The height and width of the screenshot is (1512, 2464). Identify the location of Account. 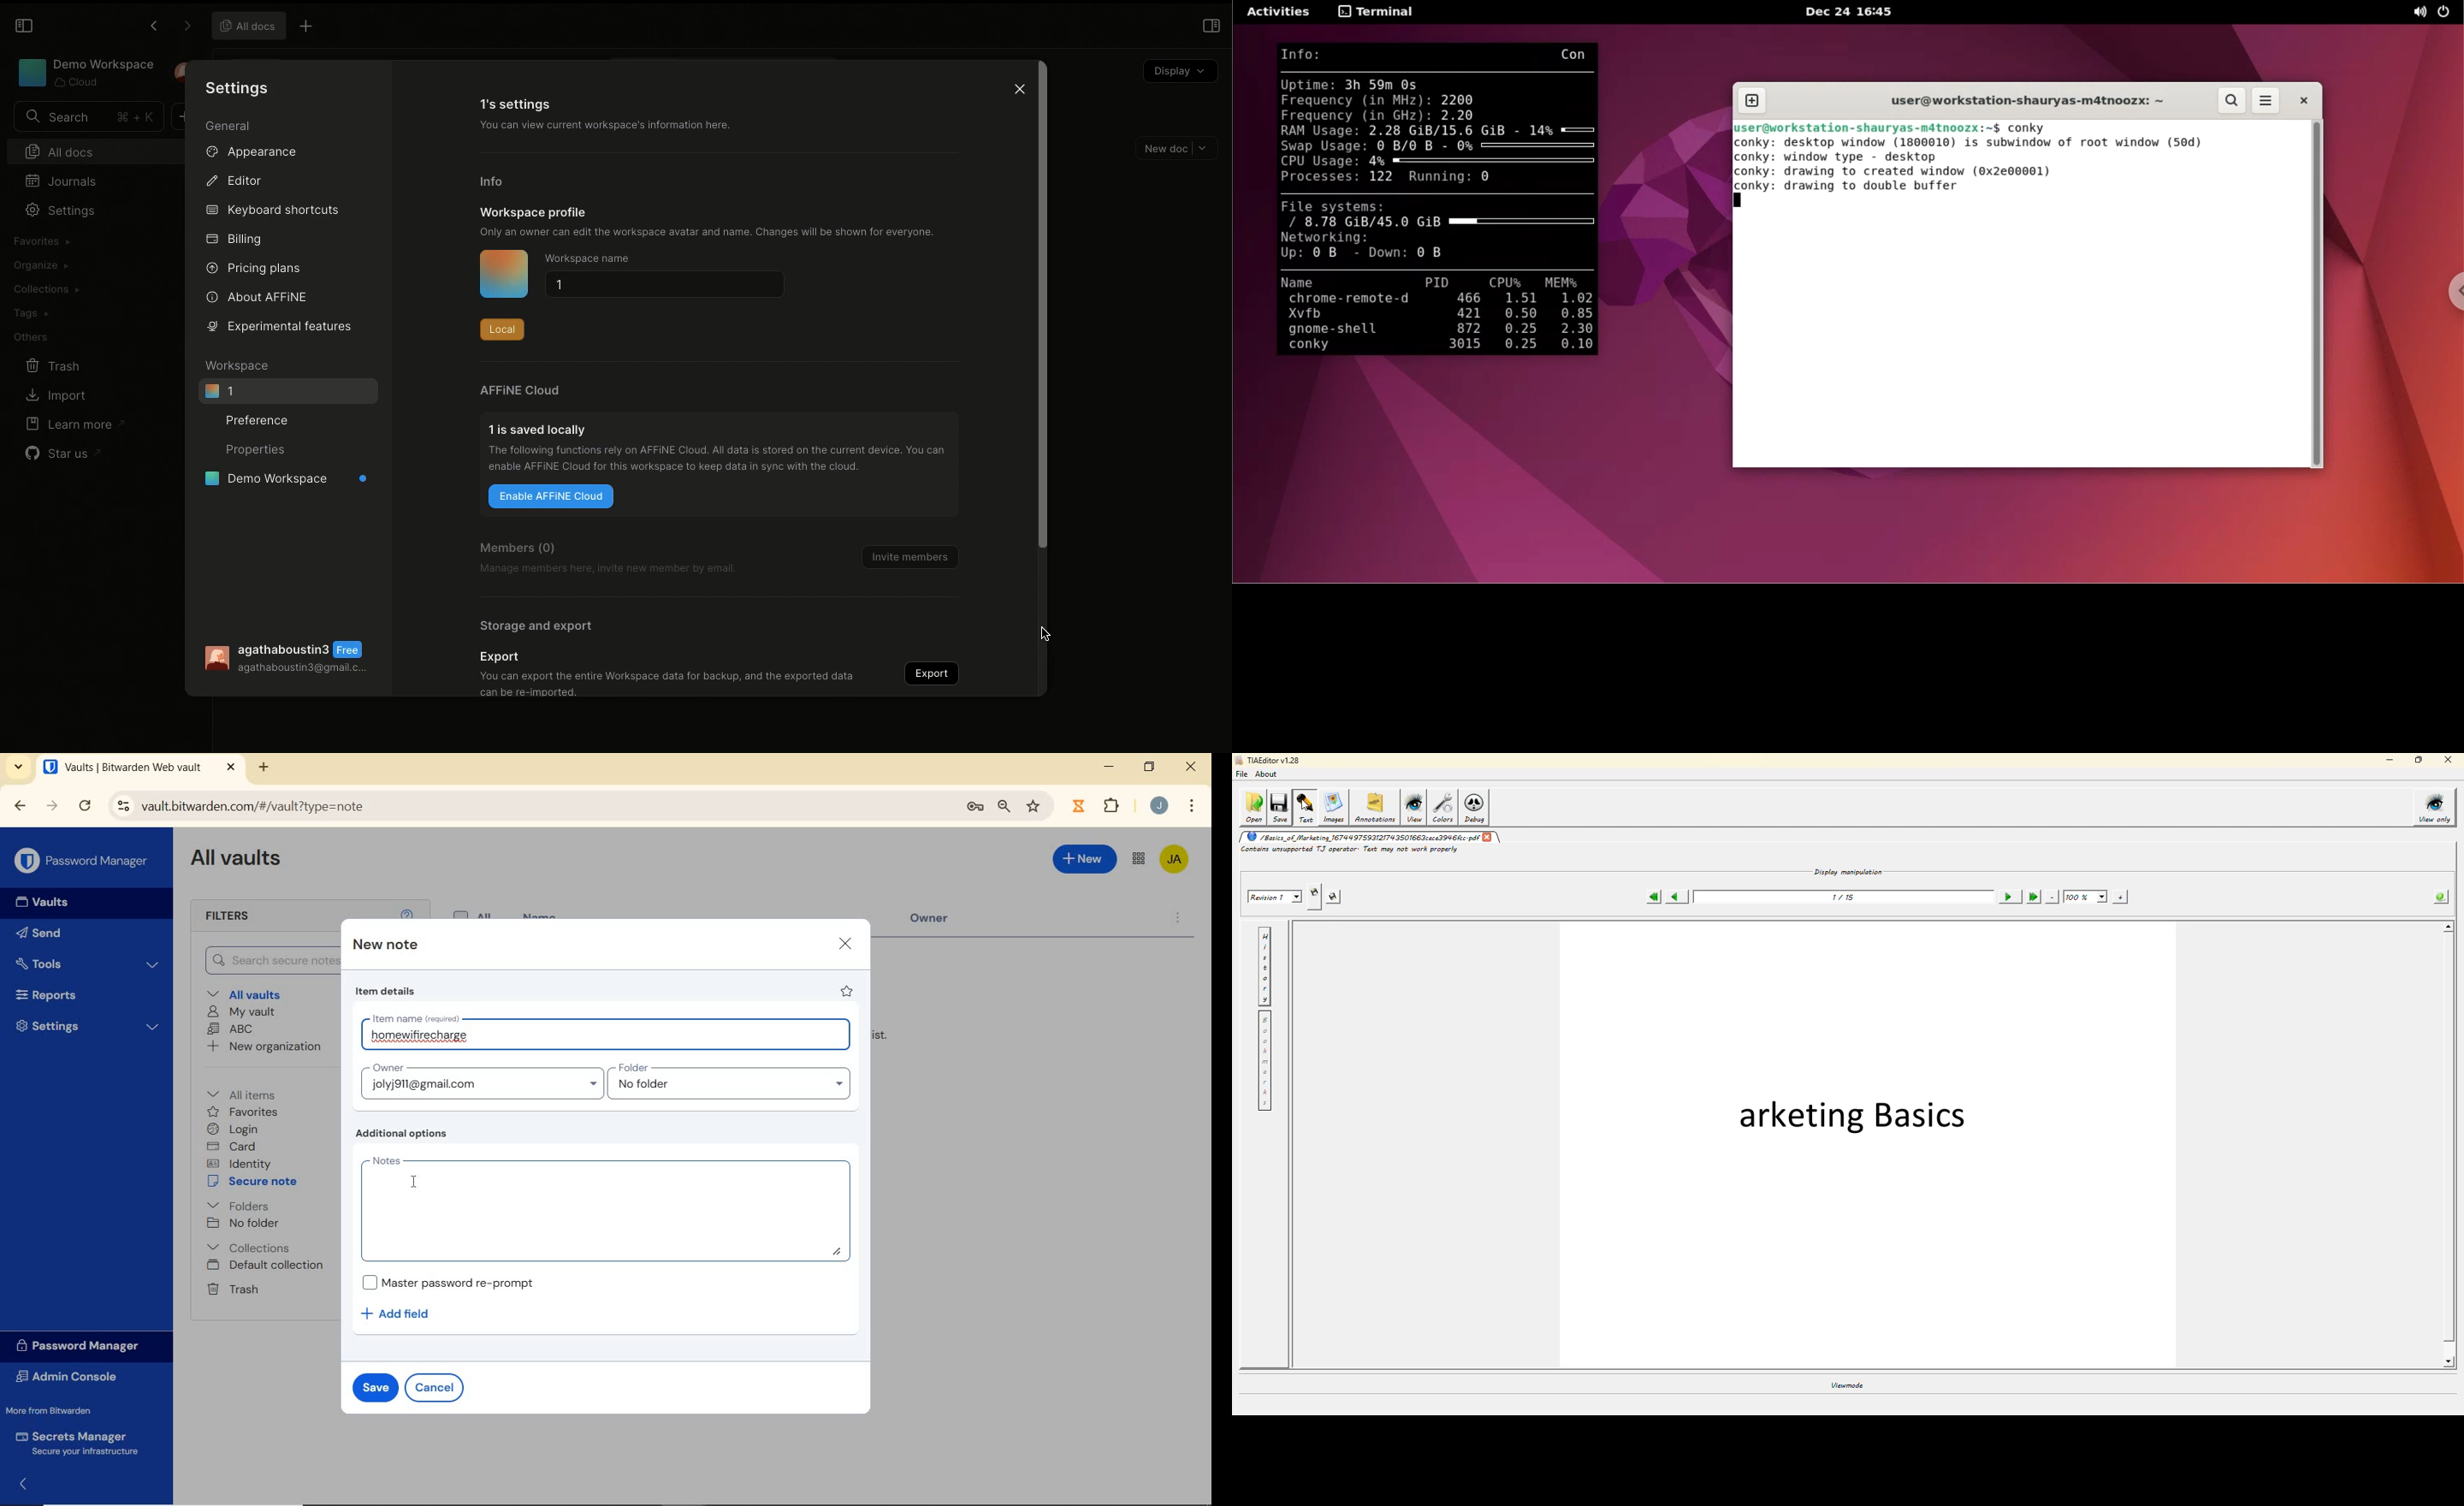
(1158, 805).